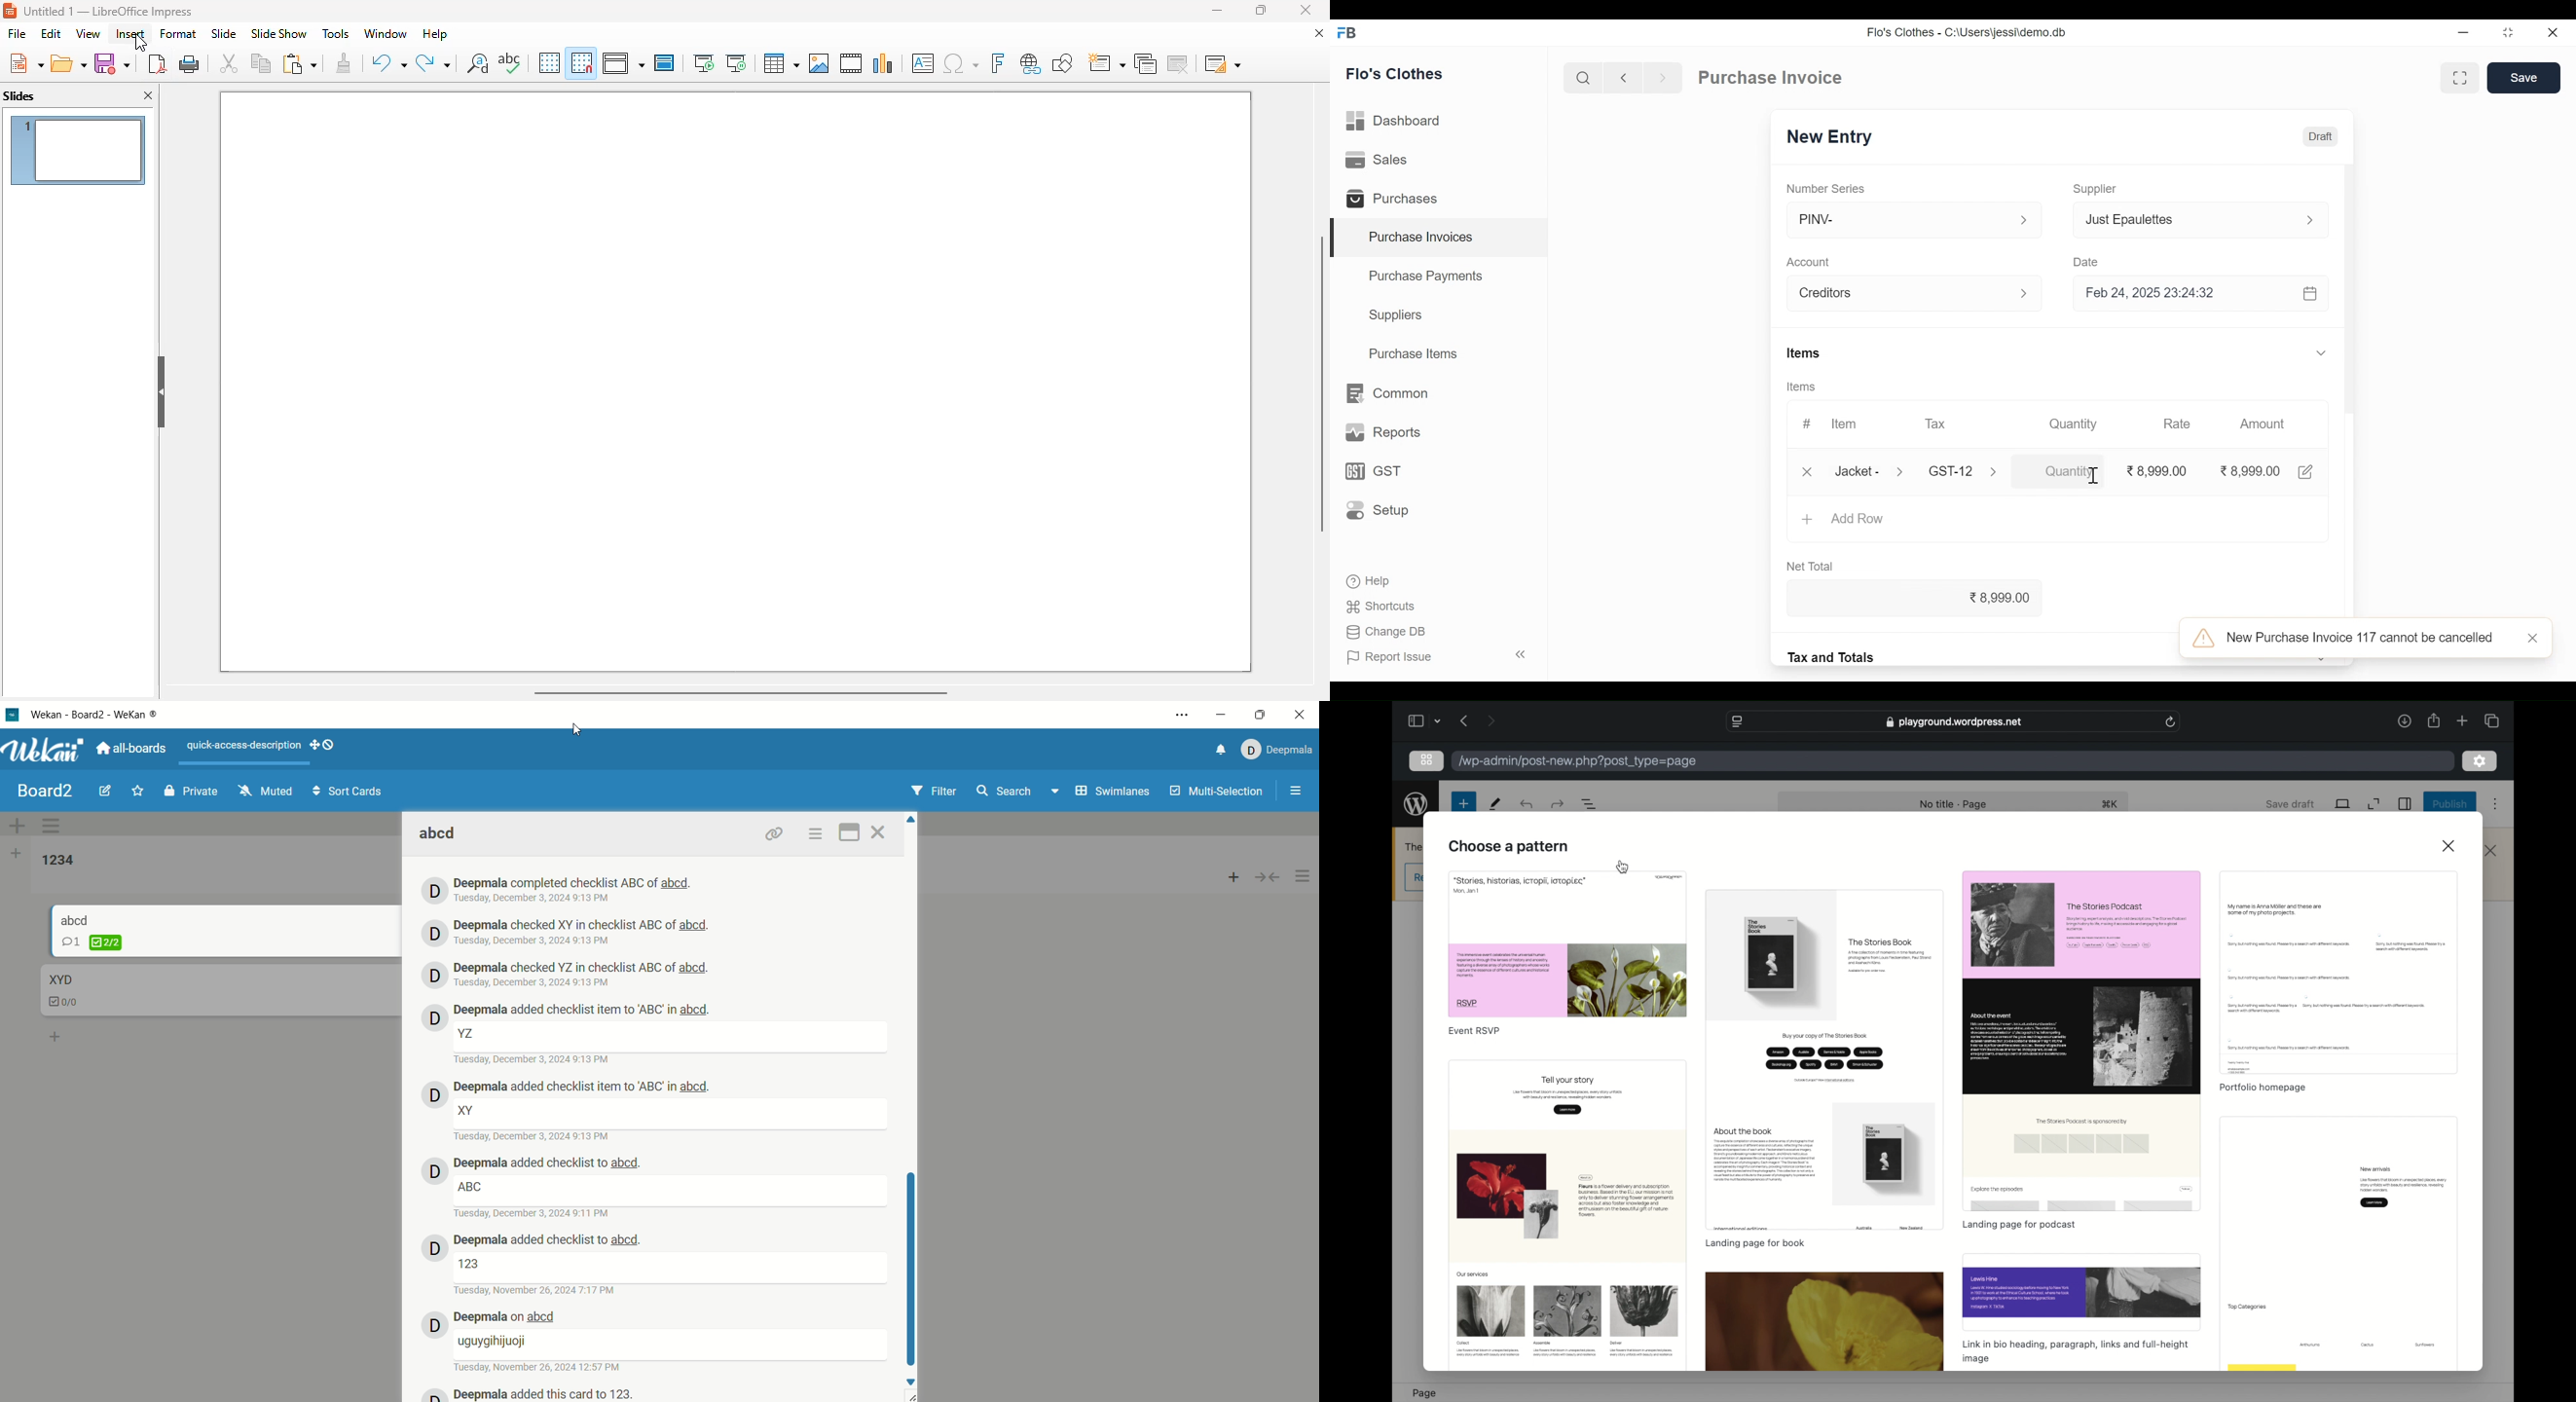 The image size is (2576, 1428). What do you see at coordinates (13, 717) in the screenshot?
I see `logo` at bounding box center [13, 717].